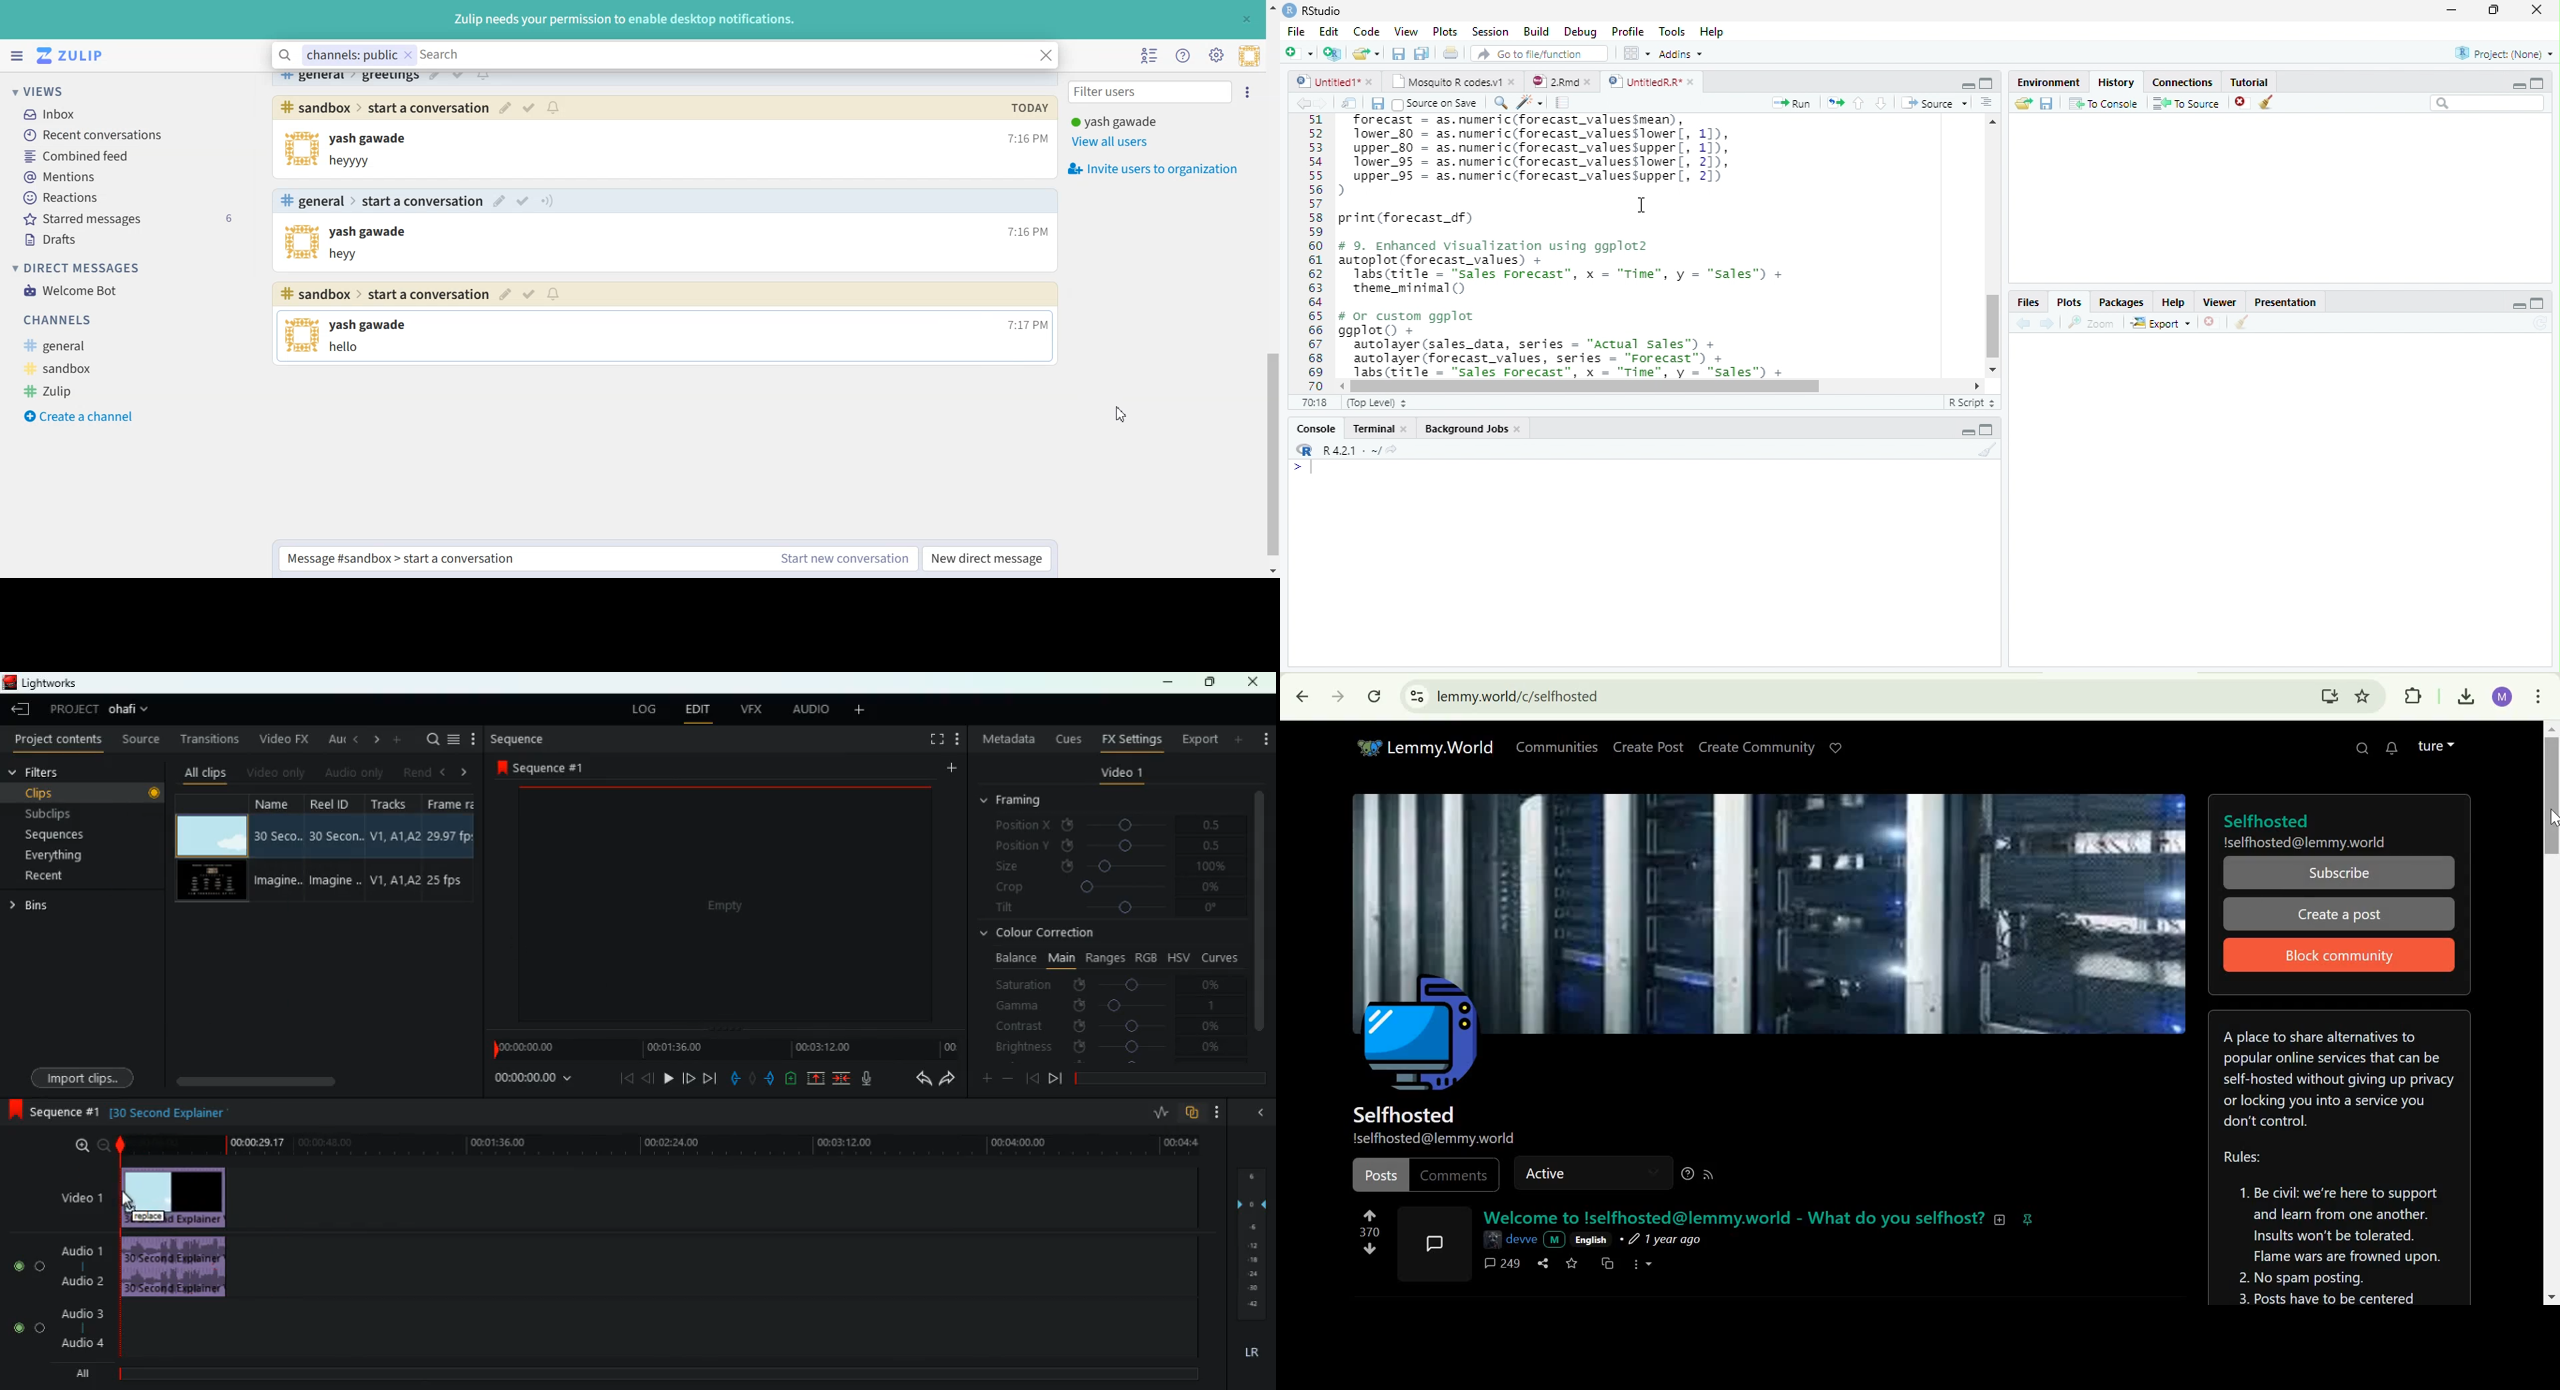  What do you see at coordinates (354, 739) in the screenshot?
I see `back` at bounding box center [354, 739].